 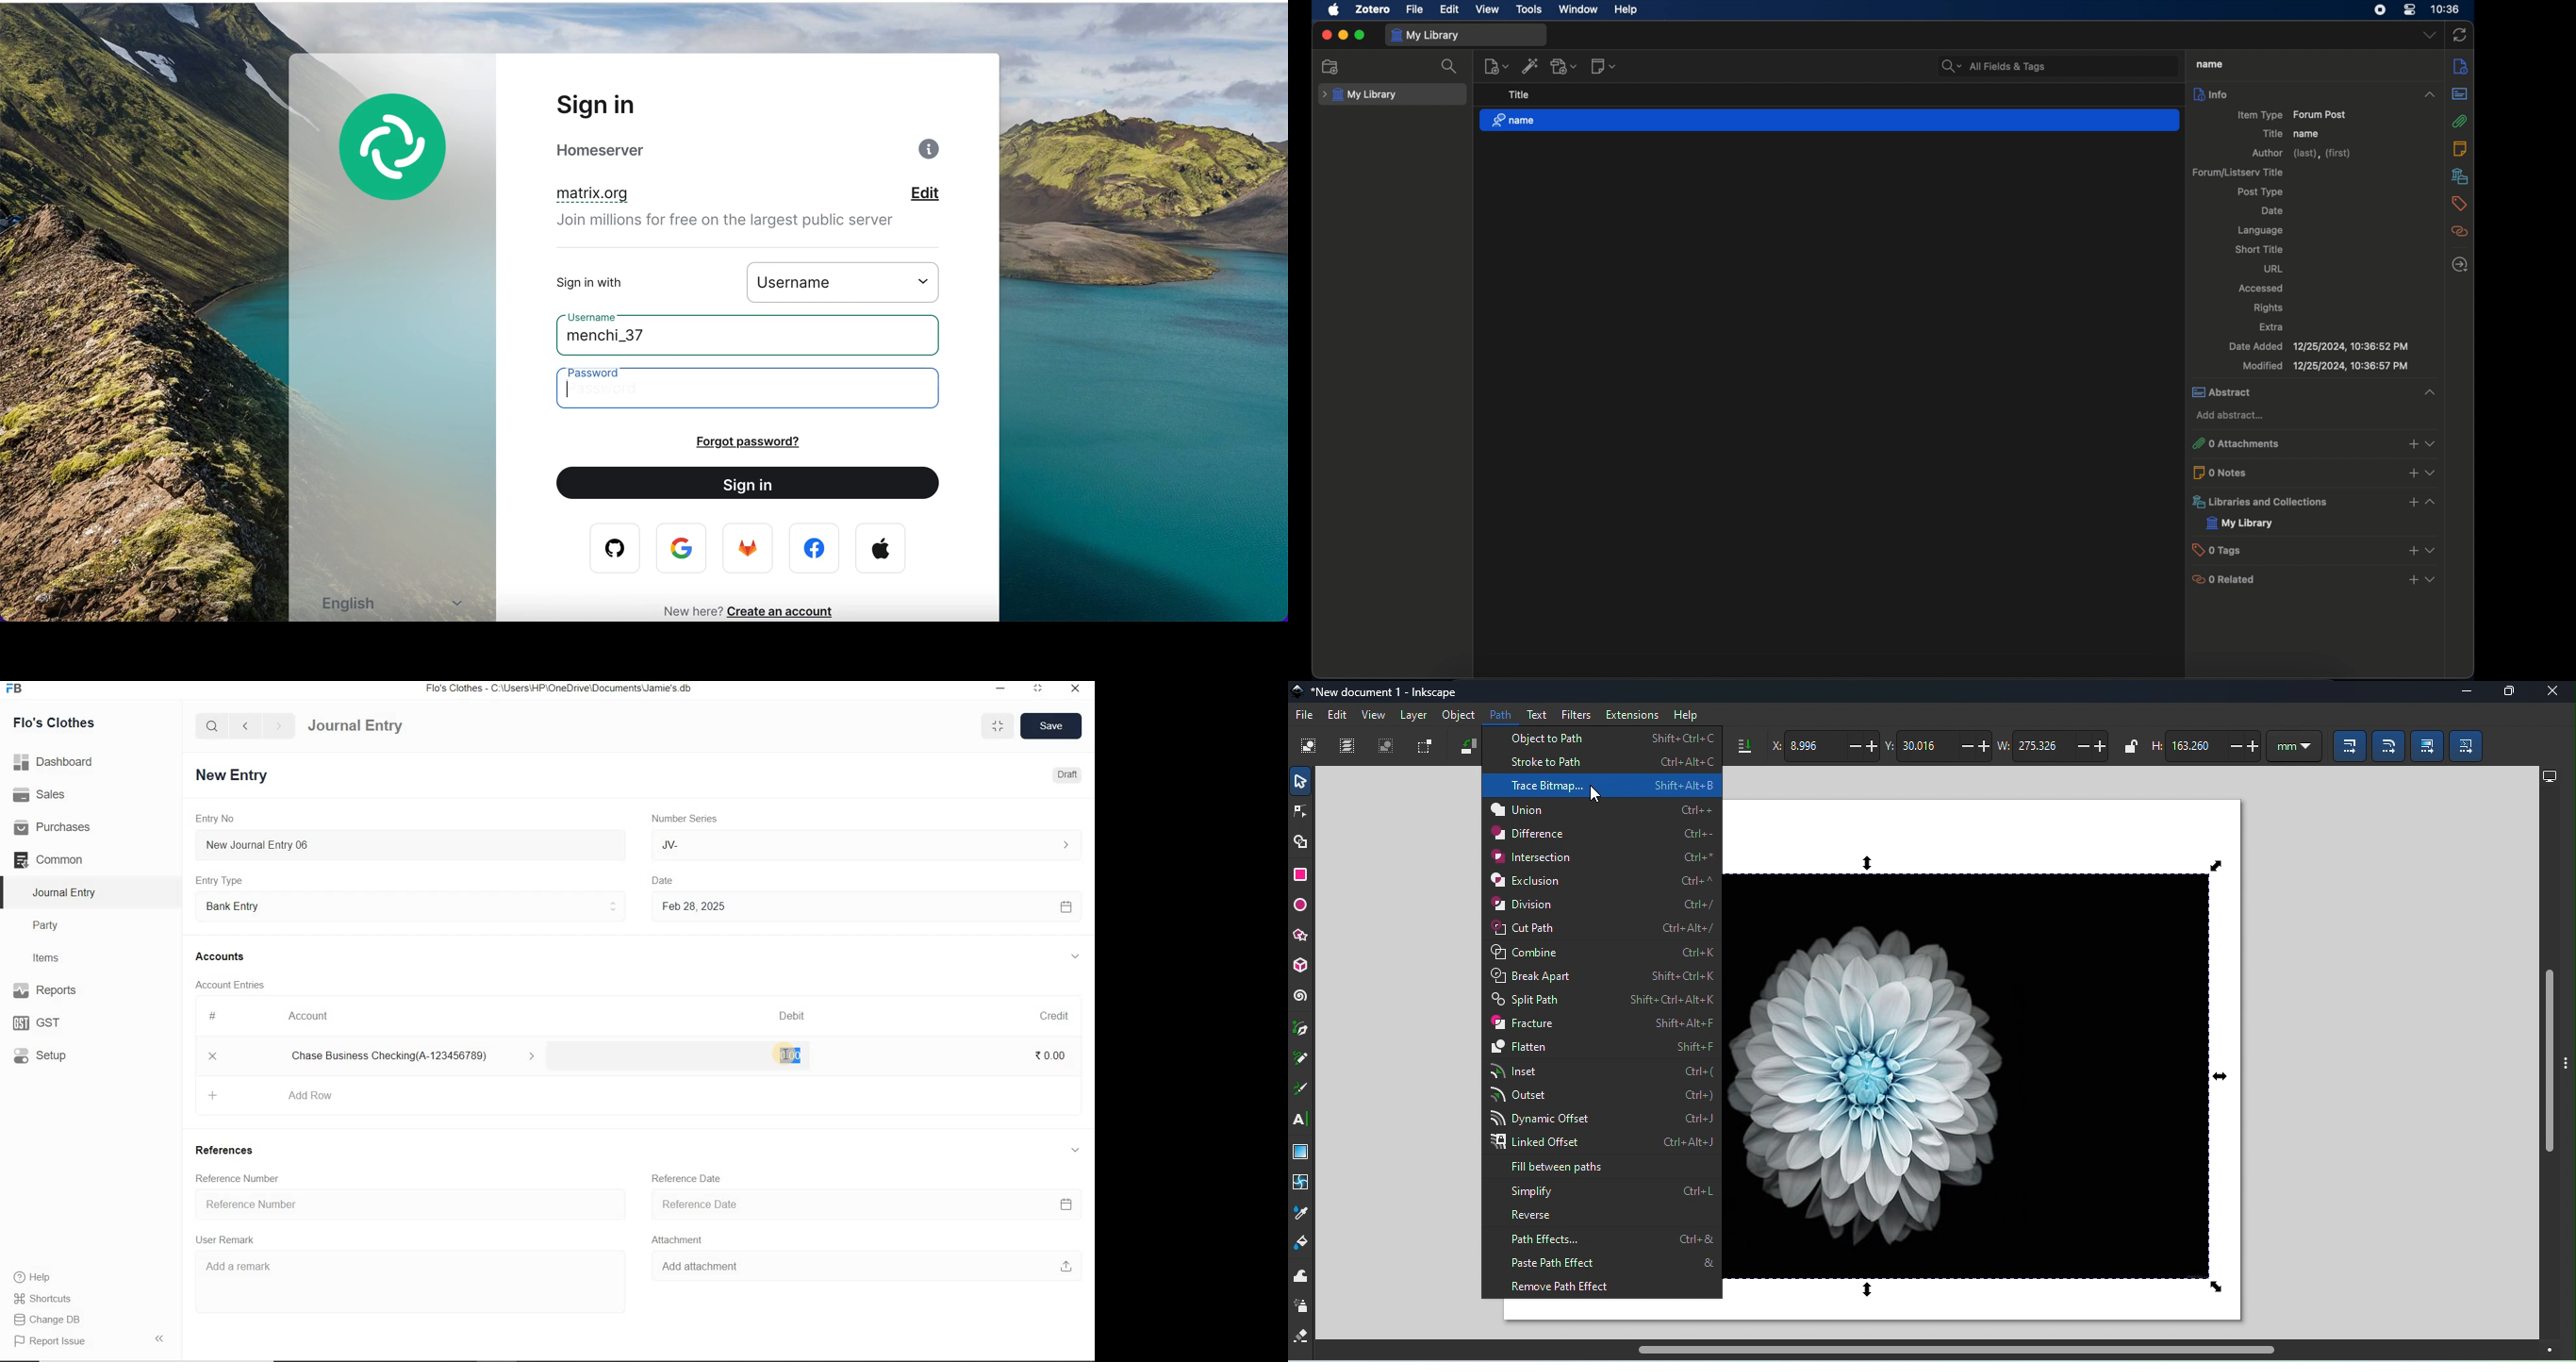 I want to click on Draft, so click(x=1066, y=775).